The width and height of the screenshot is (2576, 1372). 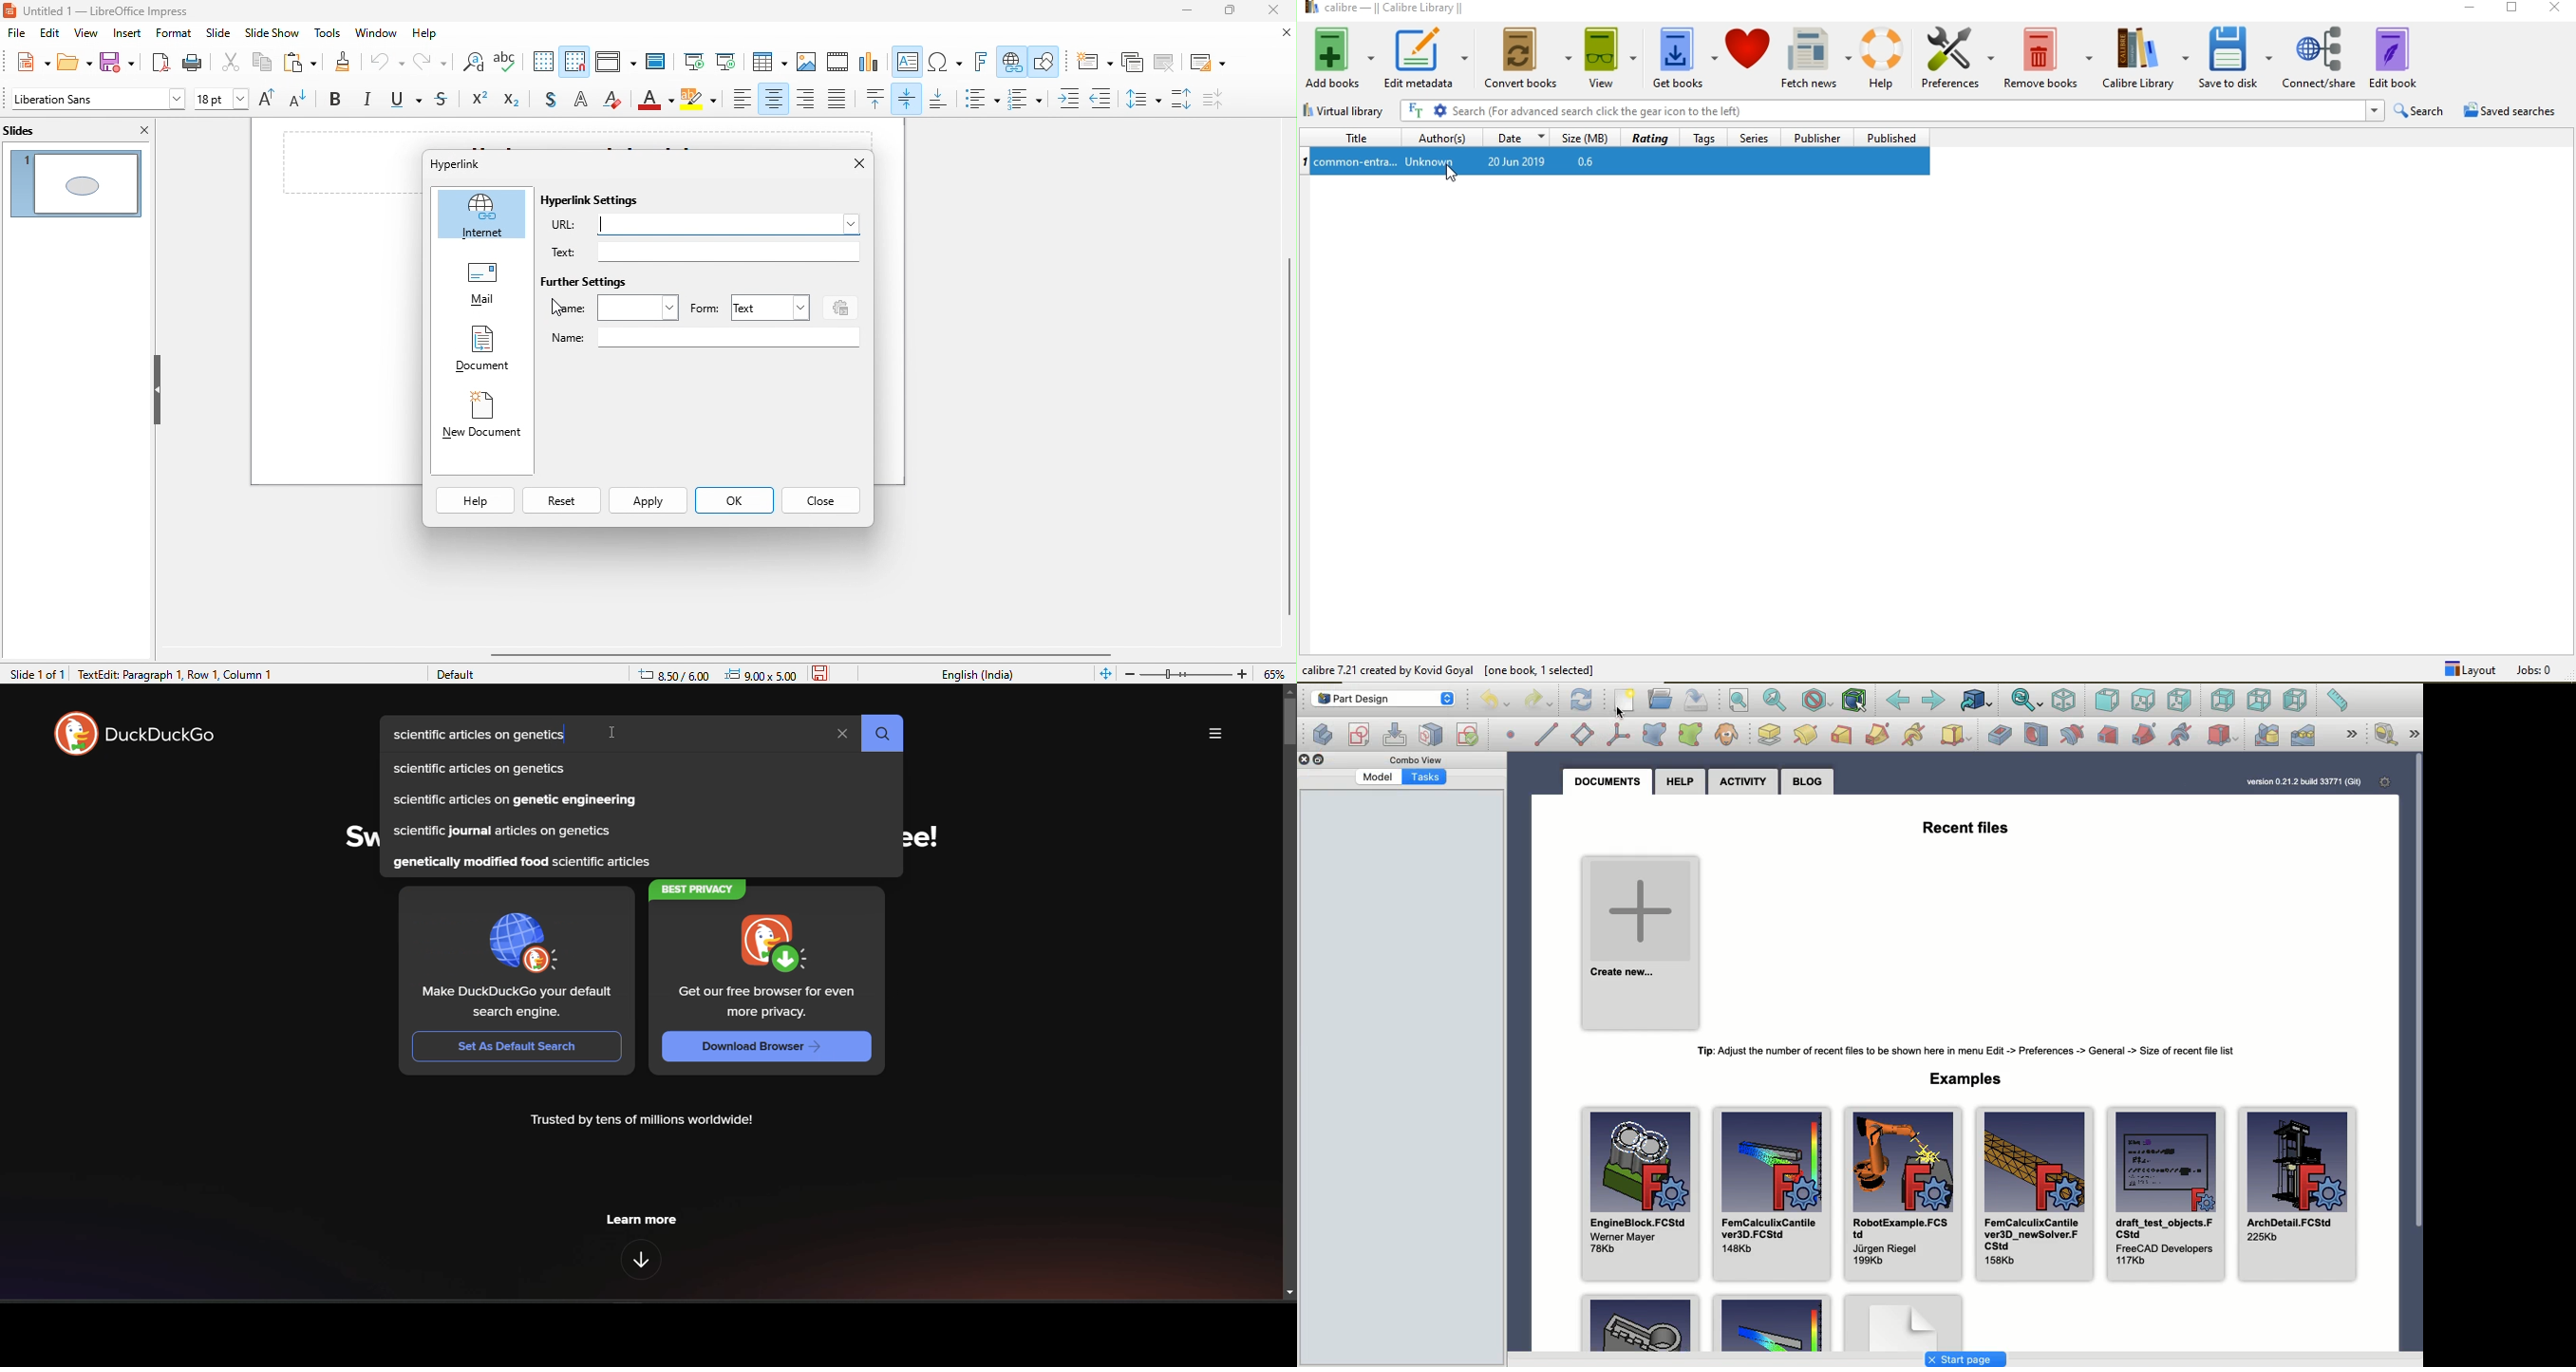 I want to click on FemCalculixCantile ver3D_newSolver.FCStd 158Kb, so click(x=2032, y=1193).